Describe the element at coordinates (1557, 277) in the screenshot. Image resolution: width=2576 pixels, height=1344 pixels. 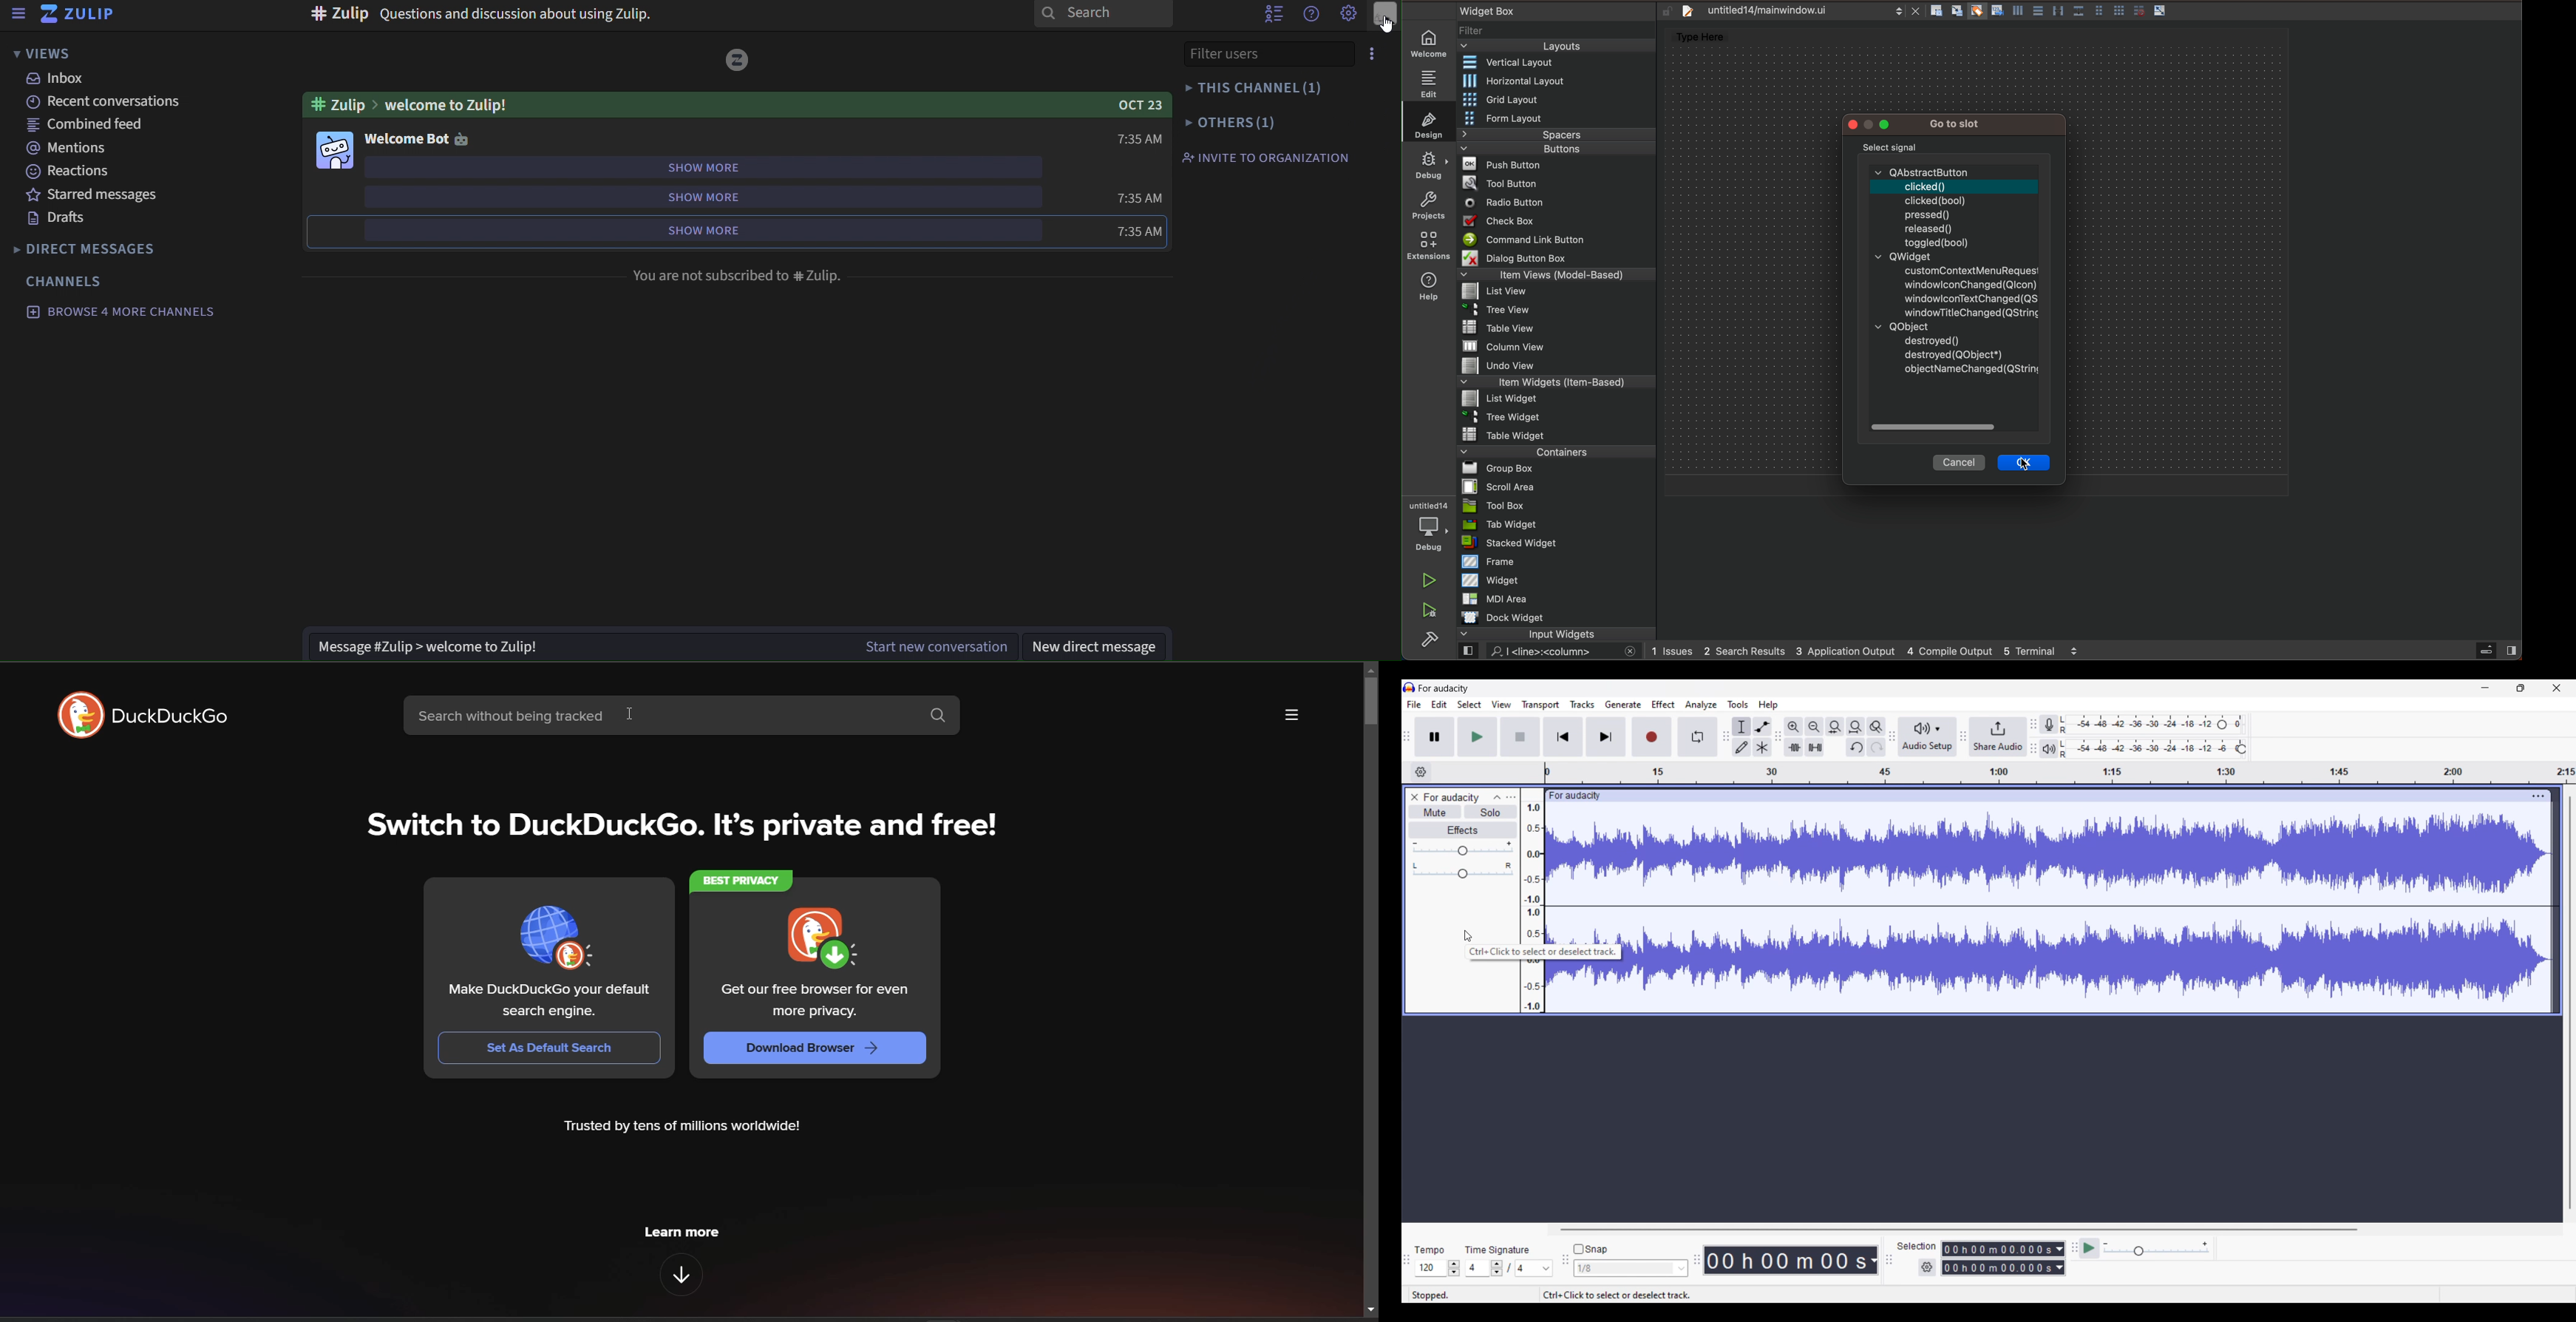
I see `item views` at that location.